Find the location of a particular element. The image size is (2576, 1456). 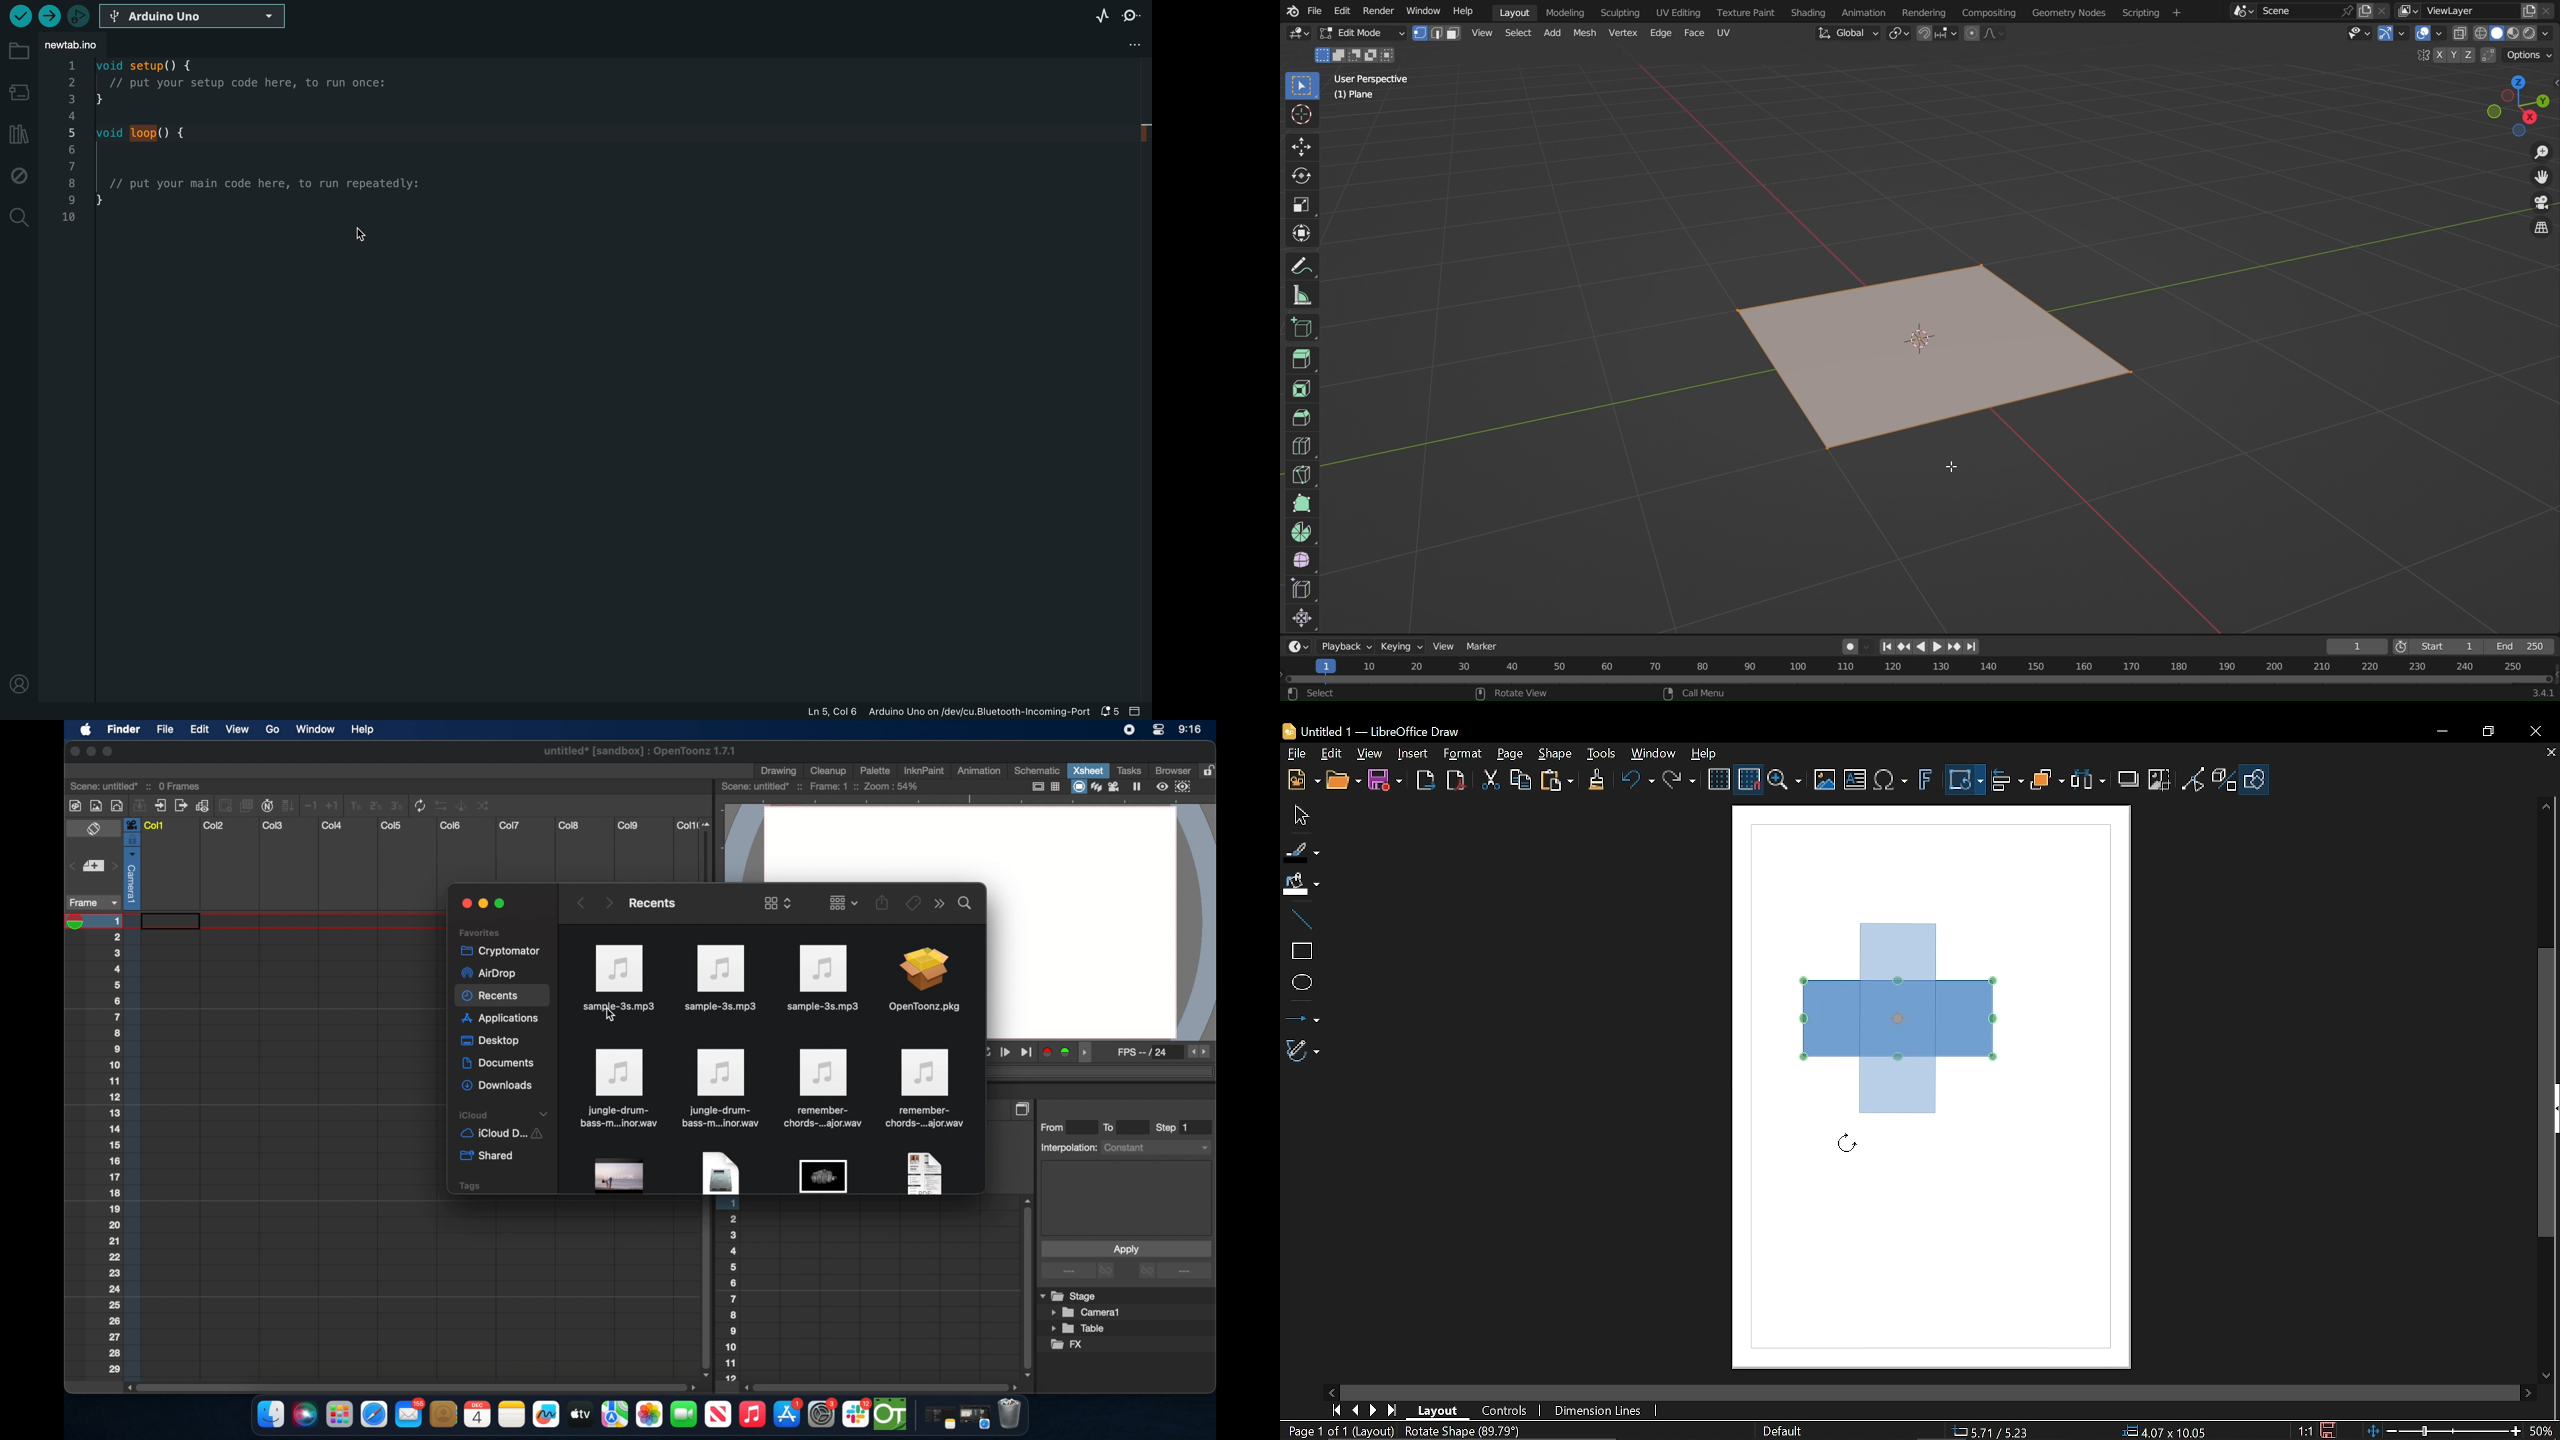

playback controls is located at coordinates (1009, 1053).